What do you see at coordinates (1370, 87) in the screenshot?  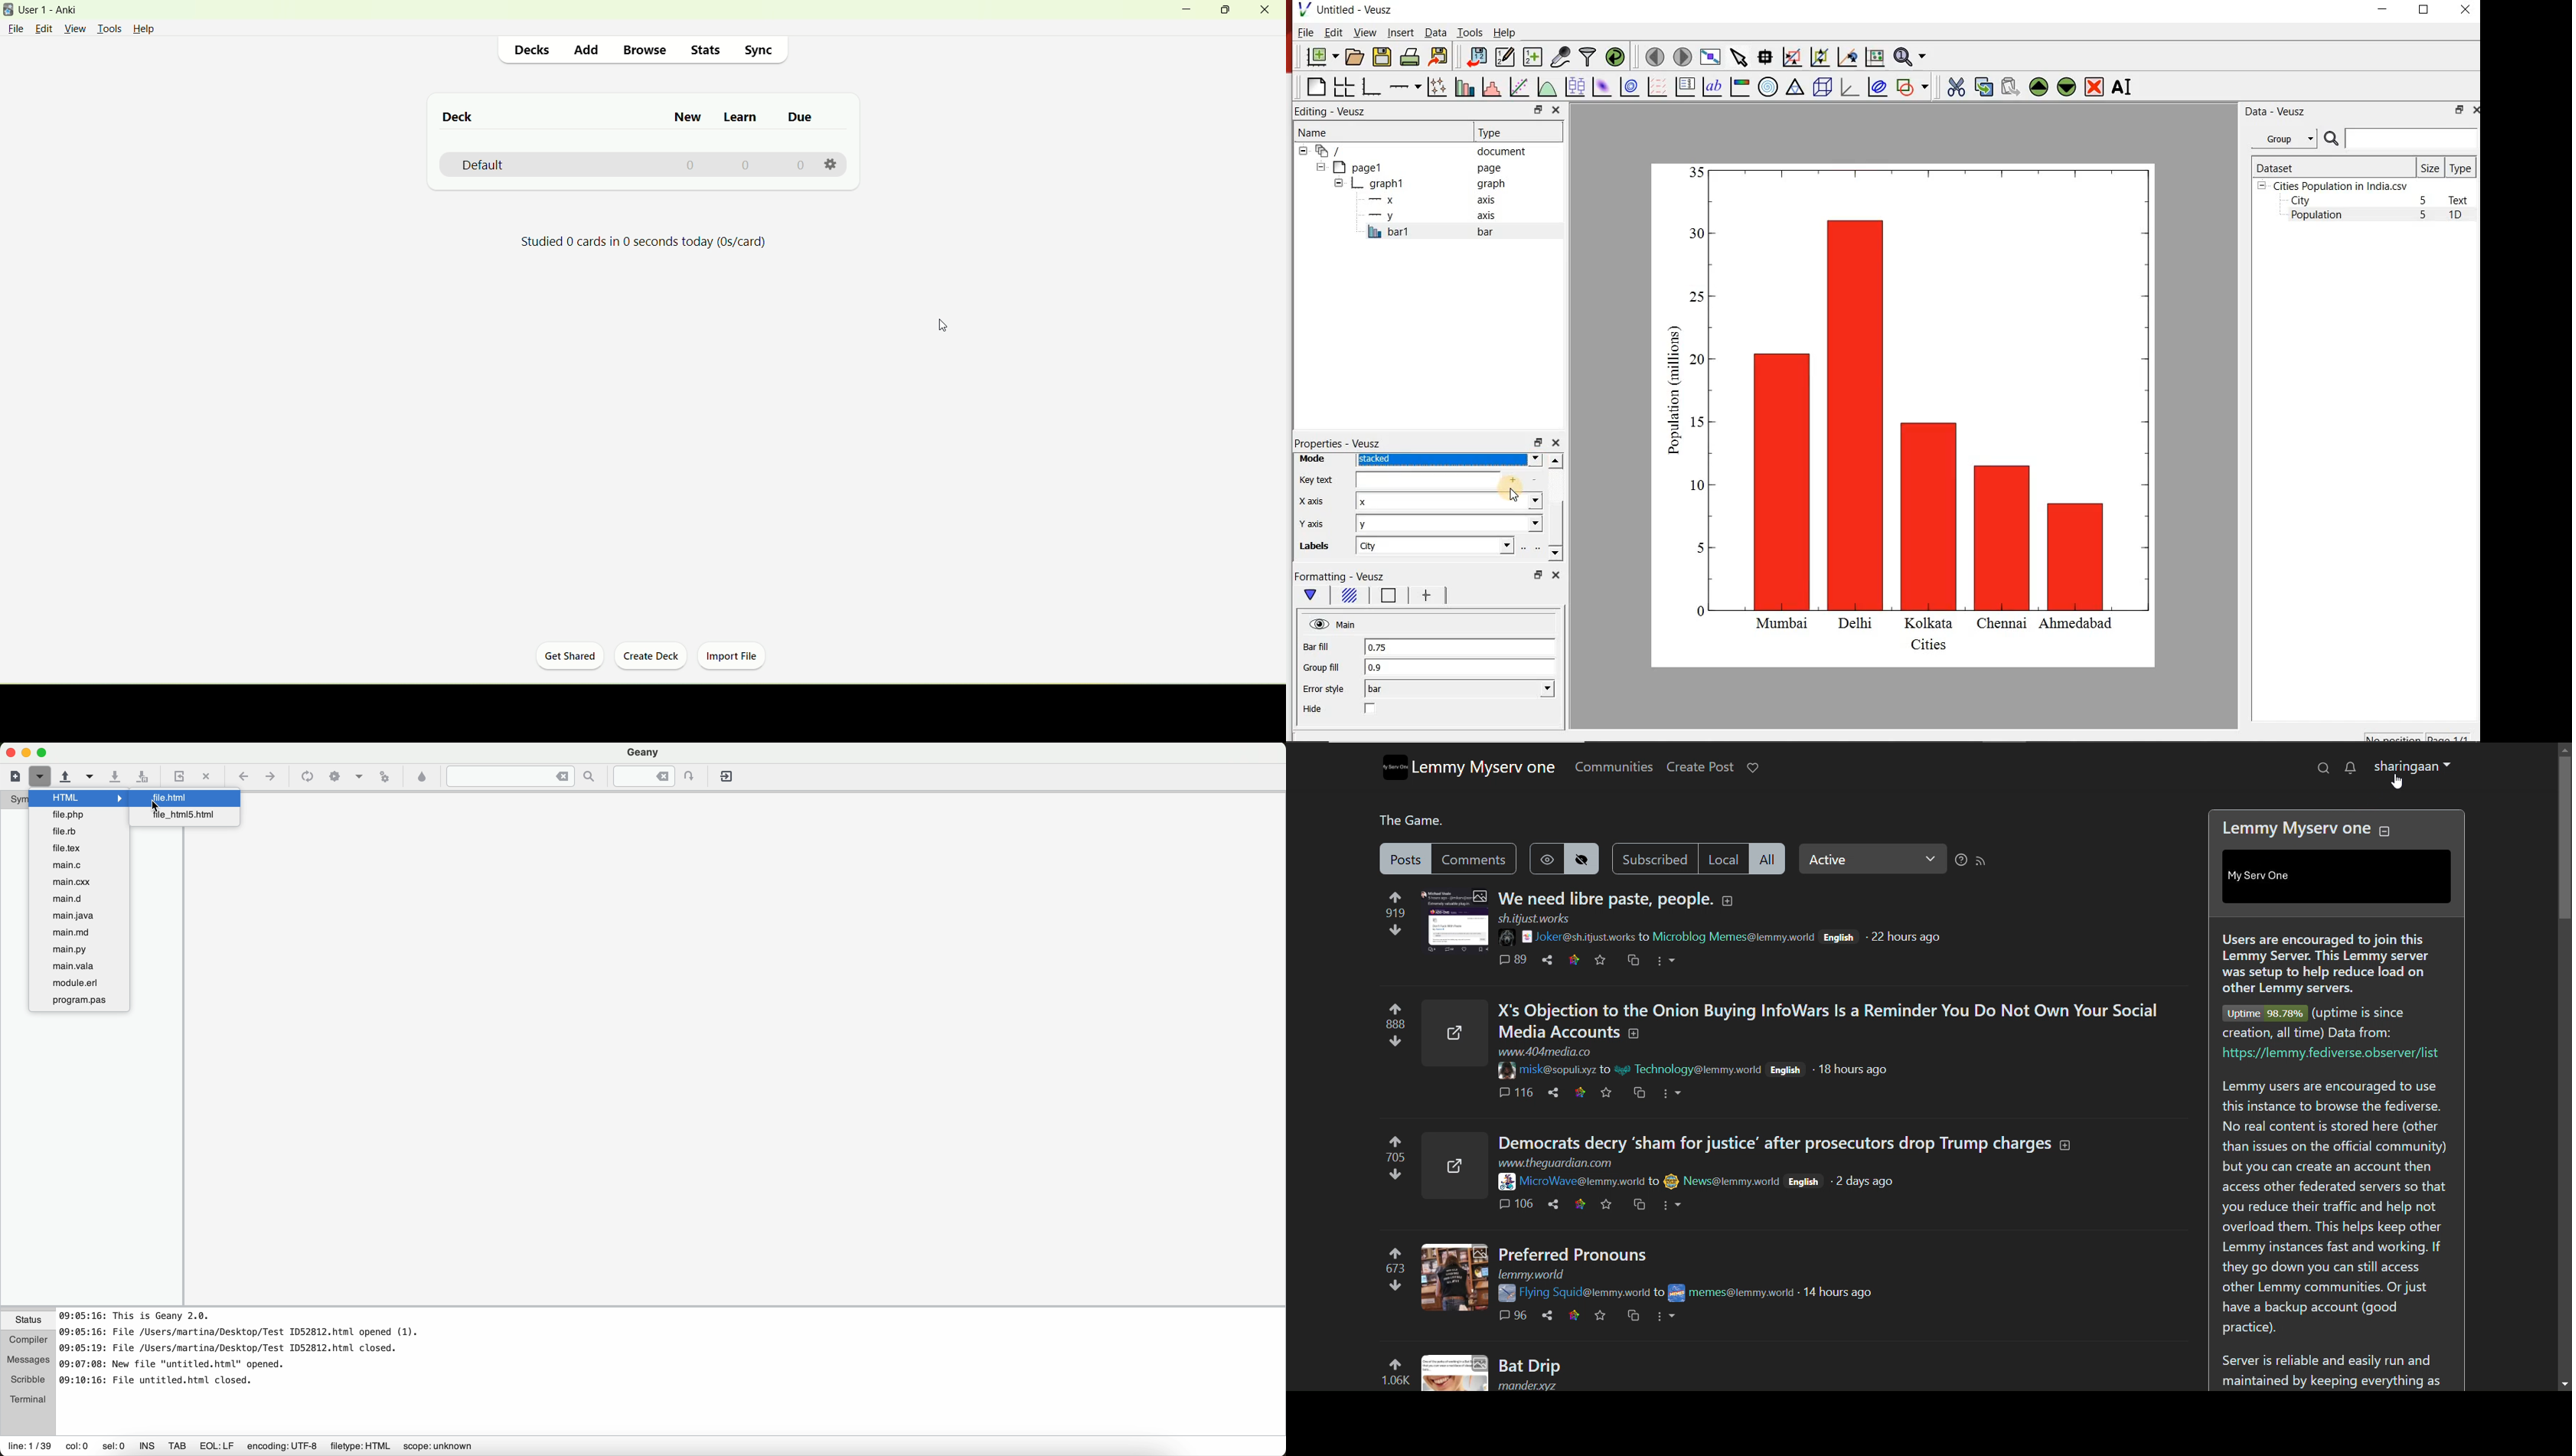 I see `base graph` at bounding box center [1370, 87].